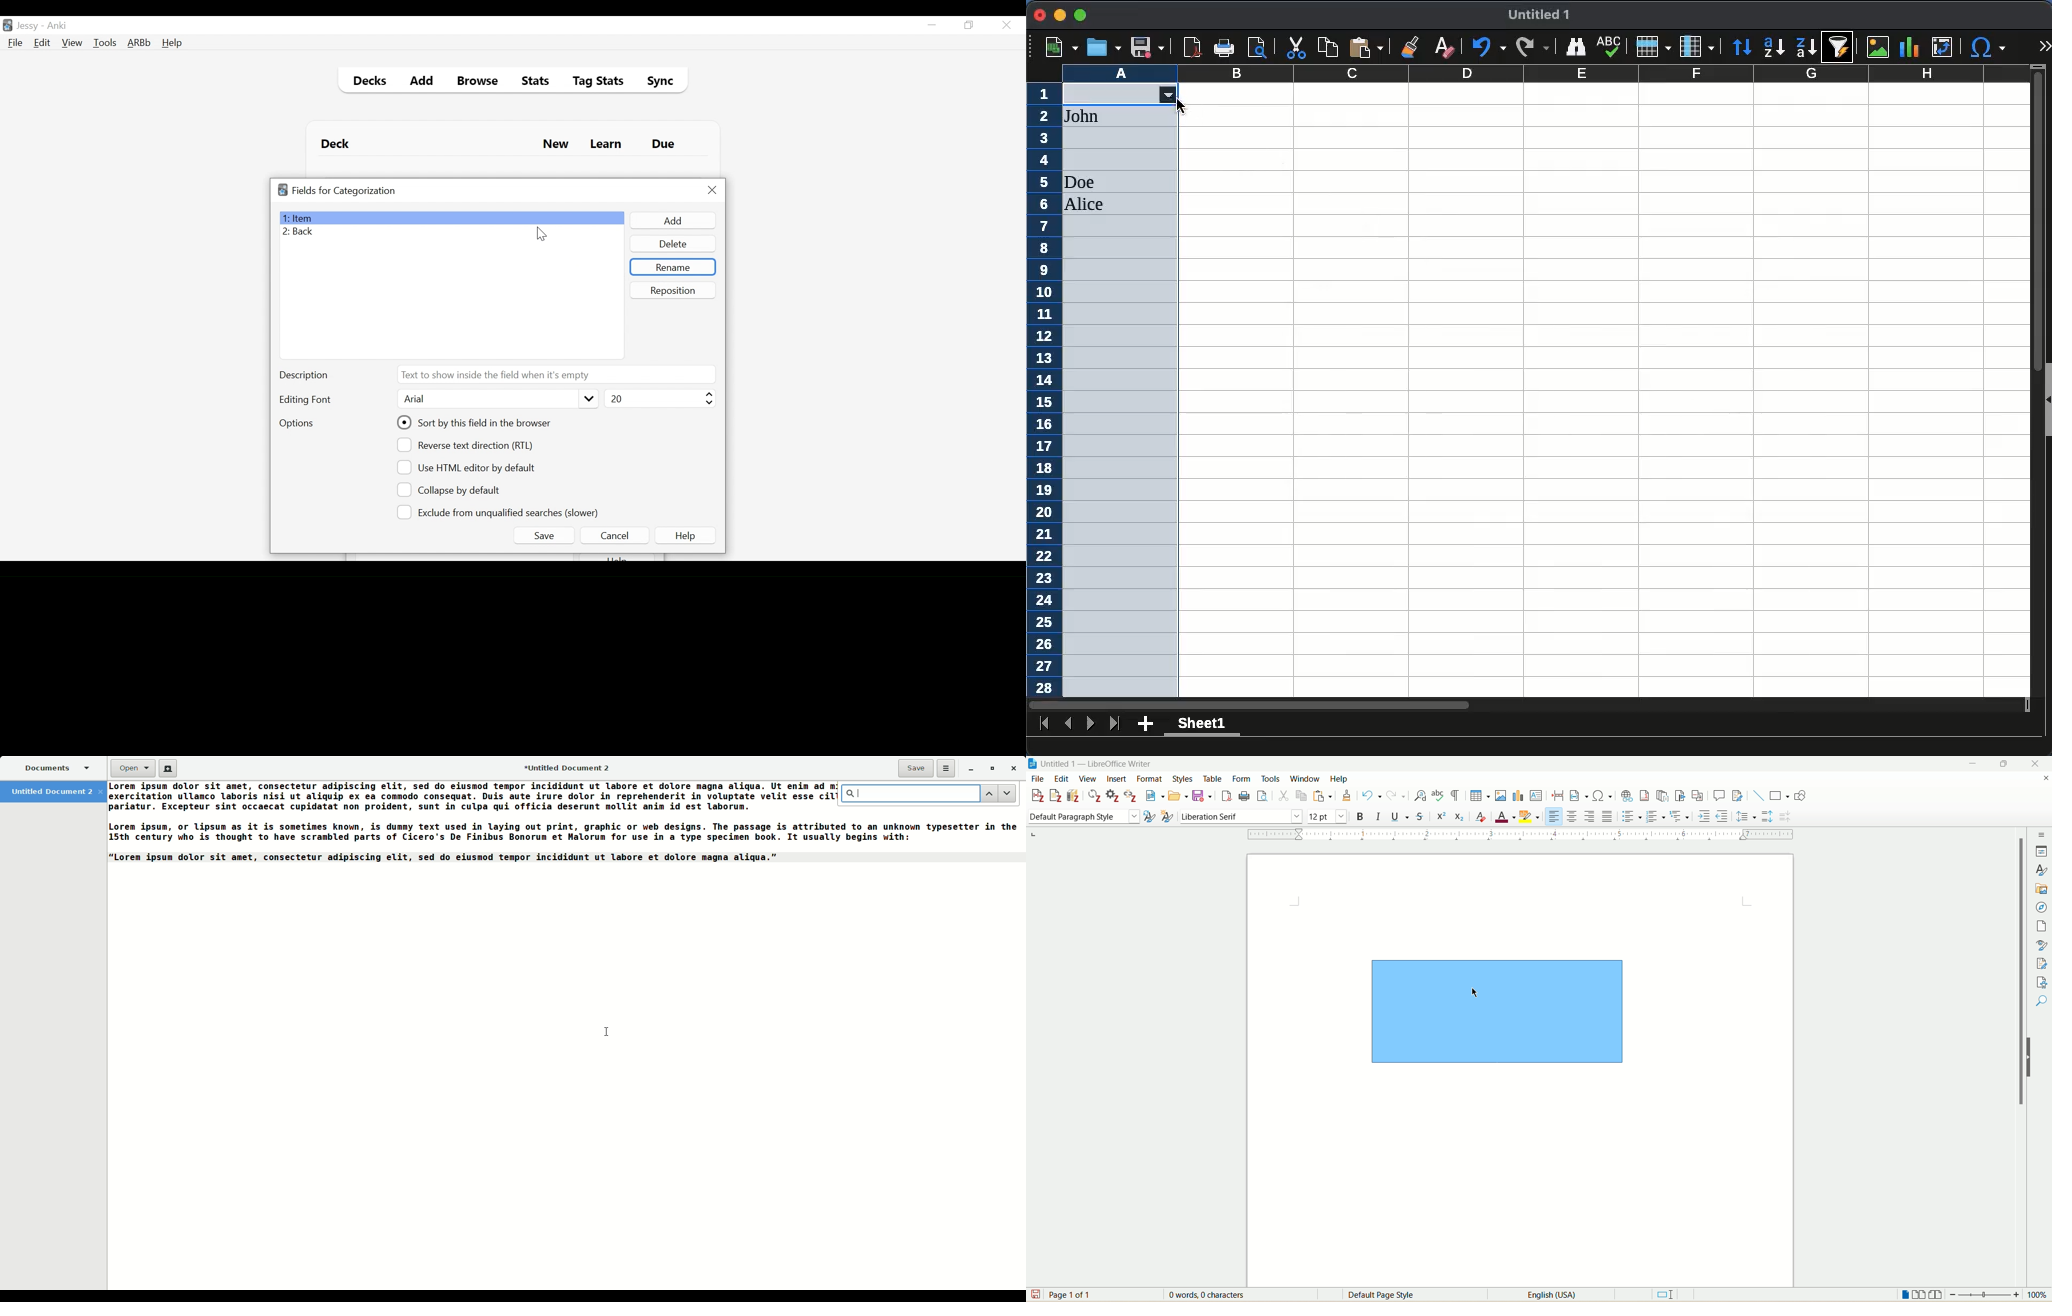  Describe the element at coordinates (2043, 45) in the screenshot. I see `expand` at that location.